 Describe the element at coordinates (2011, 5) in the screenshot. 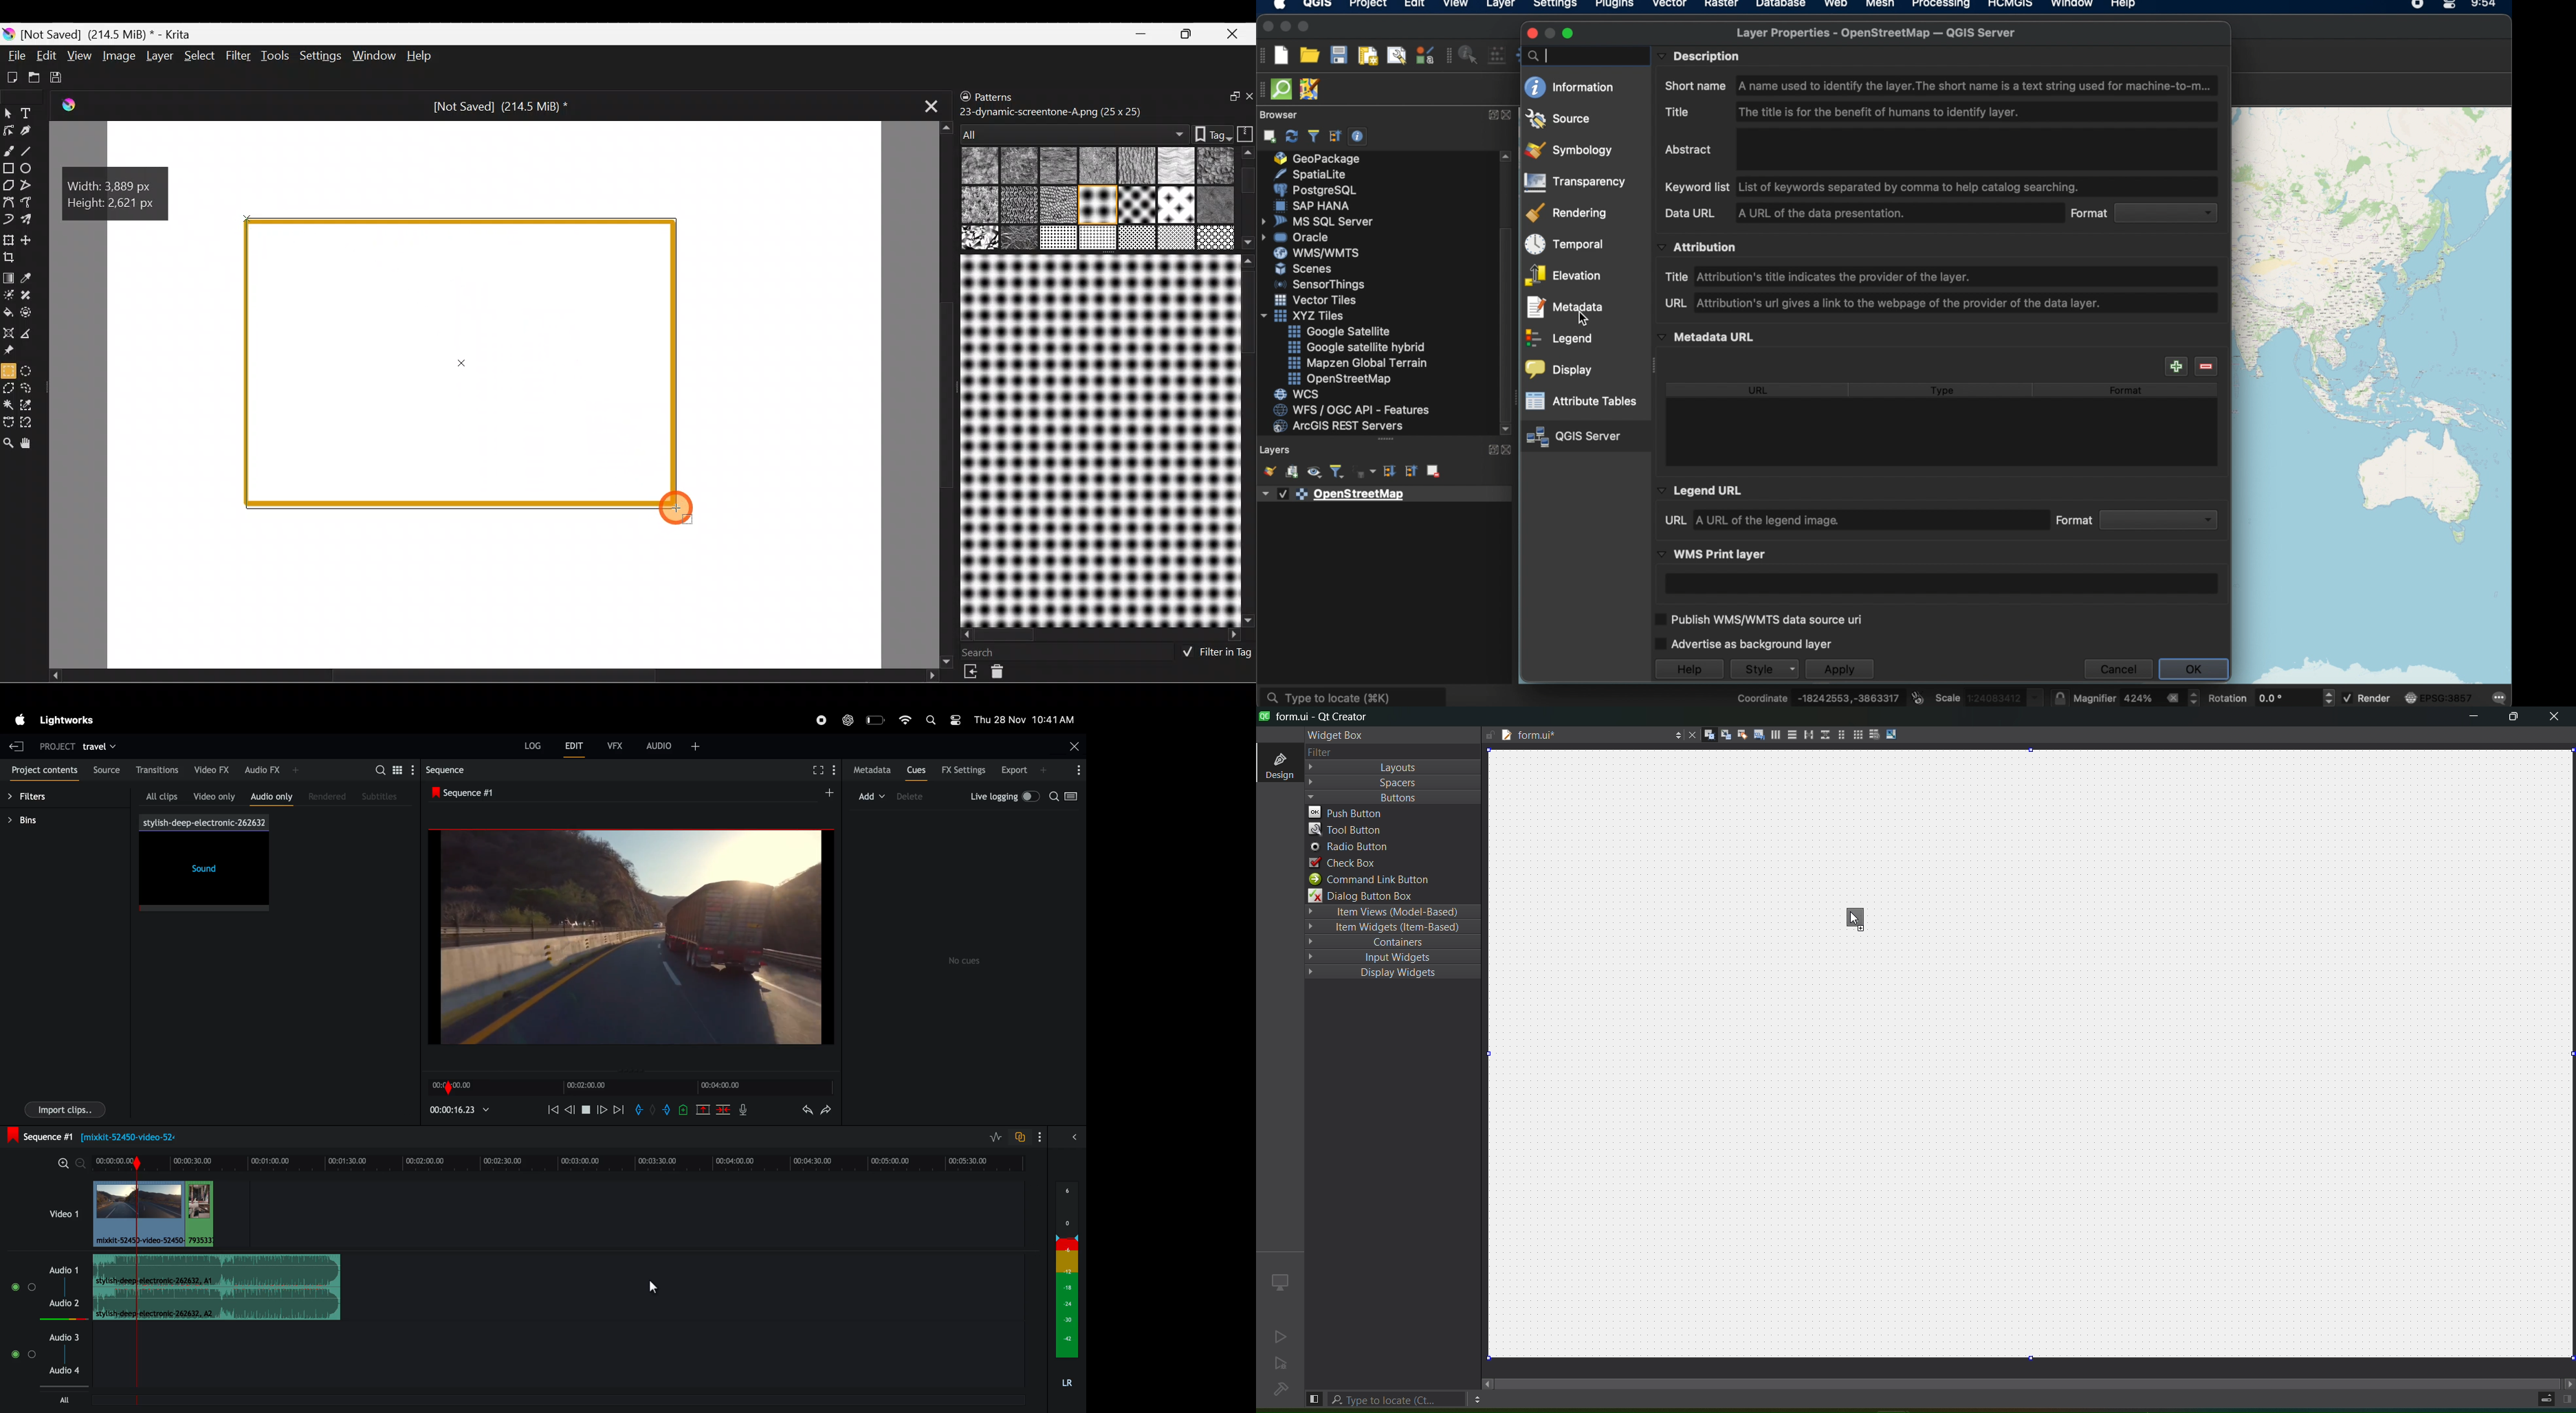

I see `HCMGIS` at that location.